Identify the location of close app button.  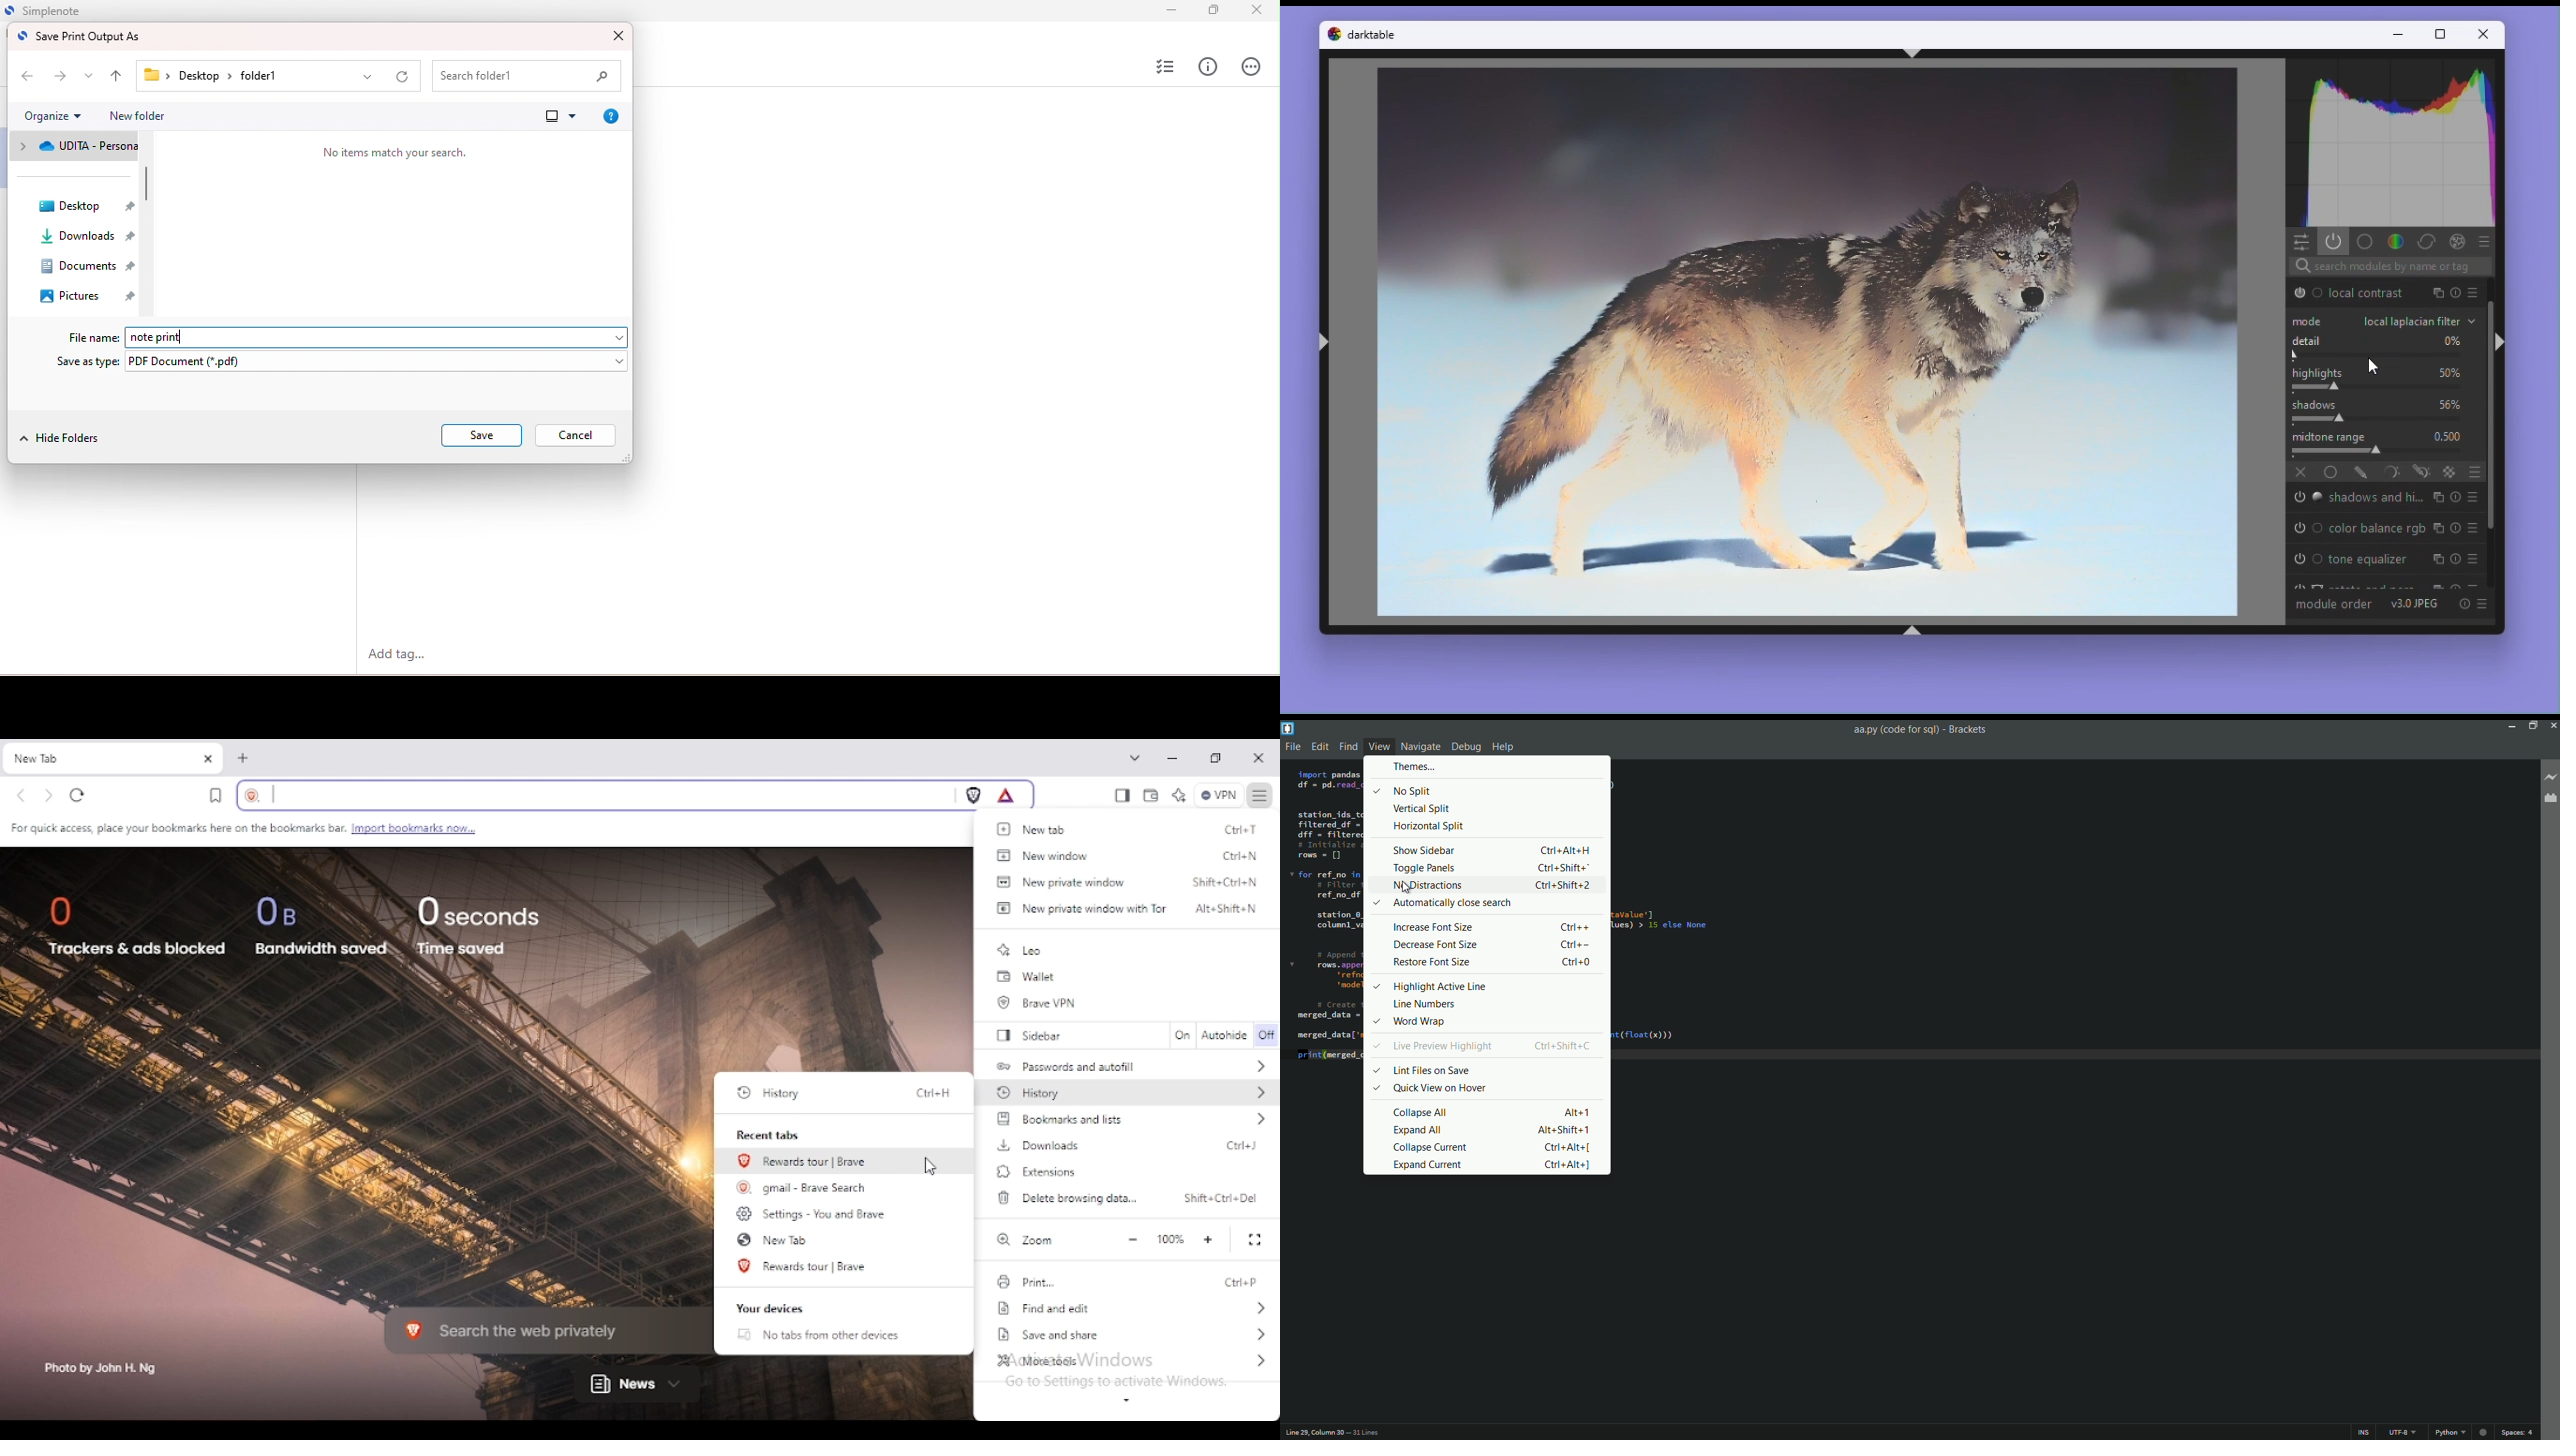
(2552, 725).